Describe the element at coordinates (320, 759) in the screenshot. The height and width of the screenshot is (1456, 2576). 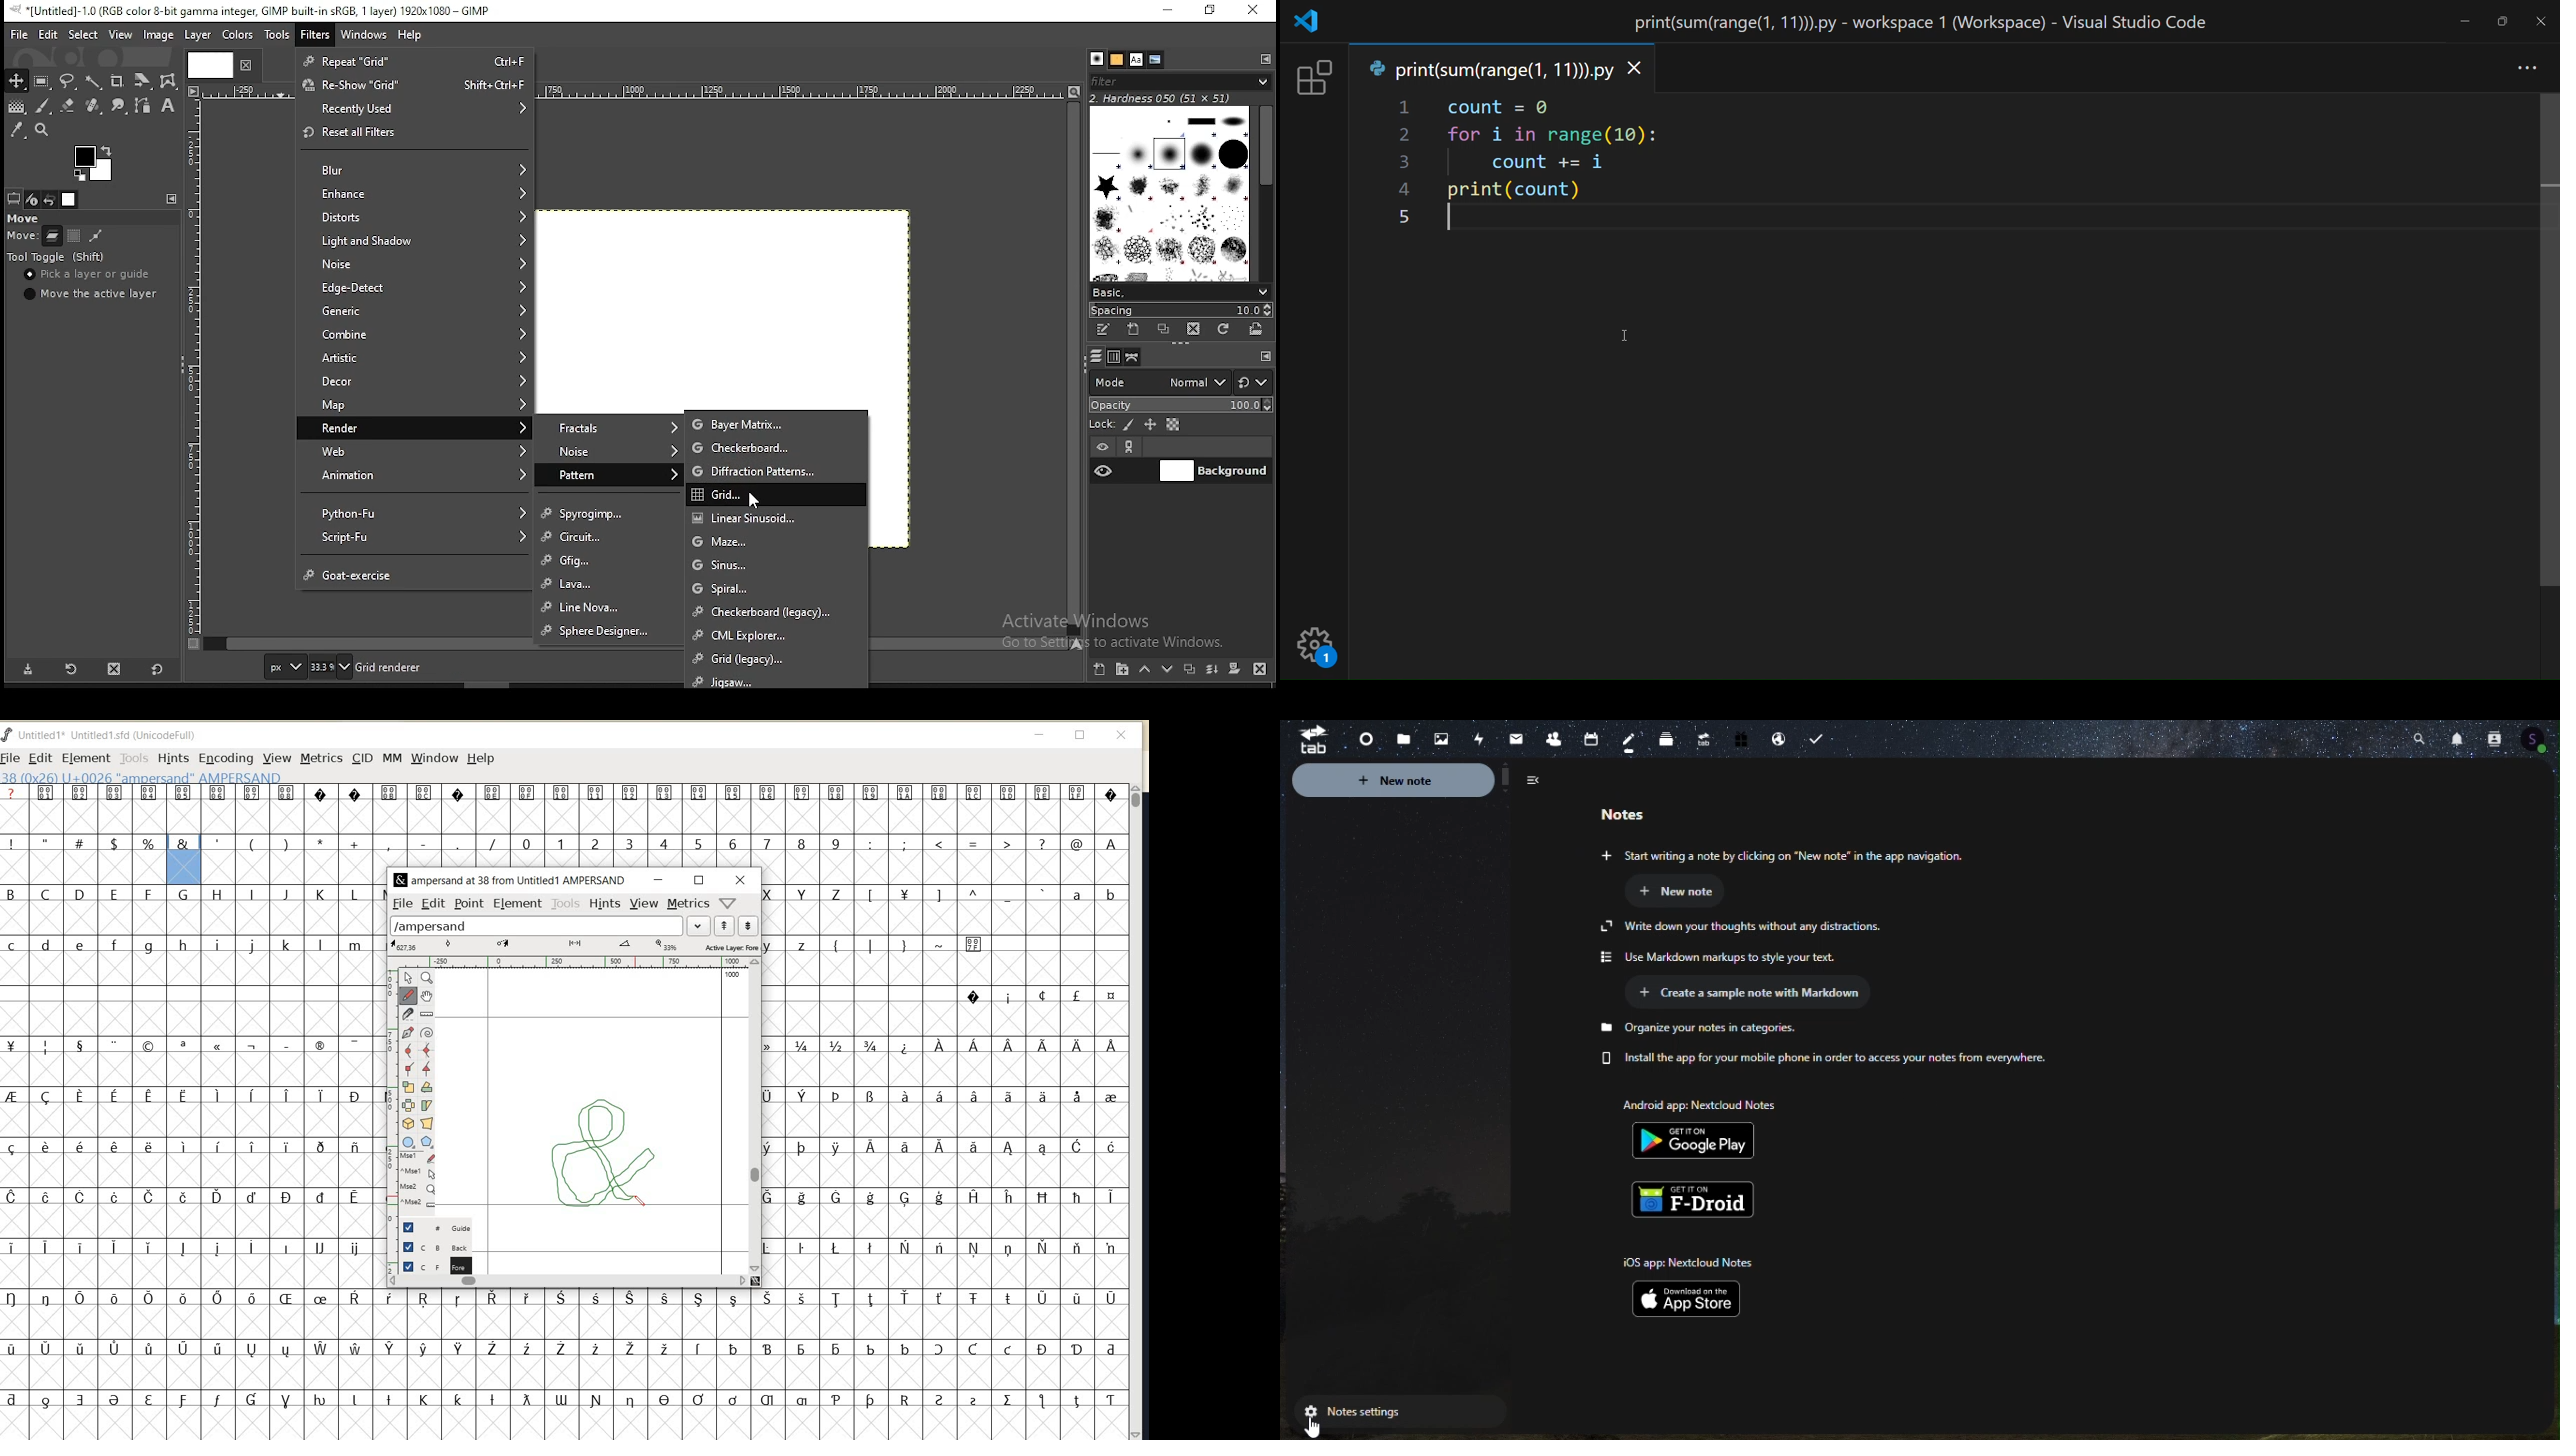
I see `METRICS` at that location.